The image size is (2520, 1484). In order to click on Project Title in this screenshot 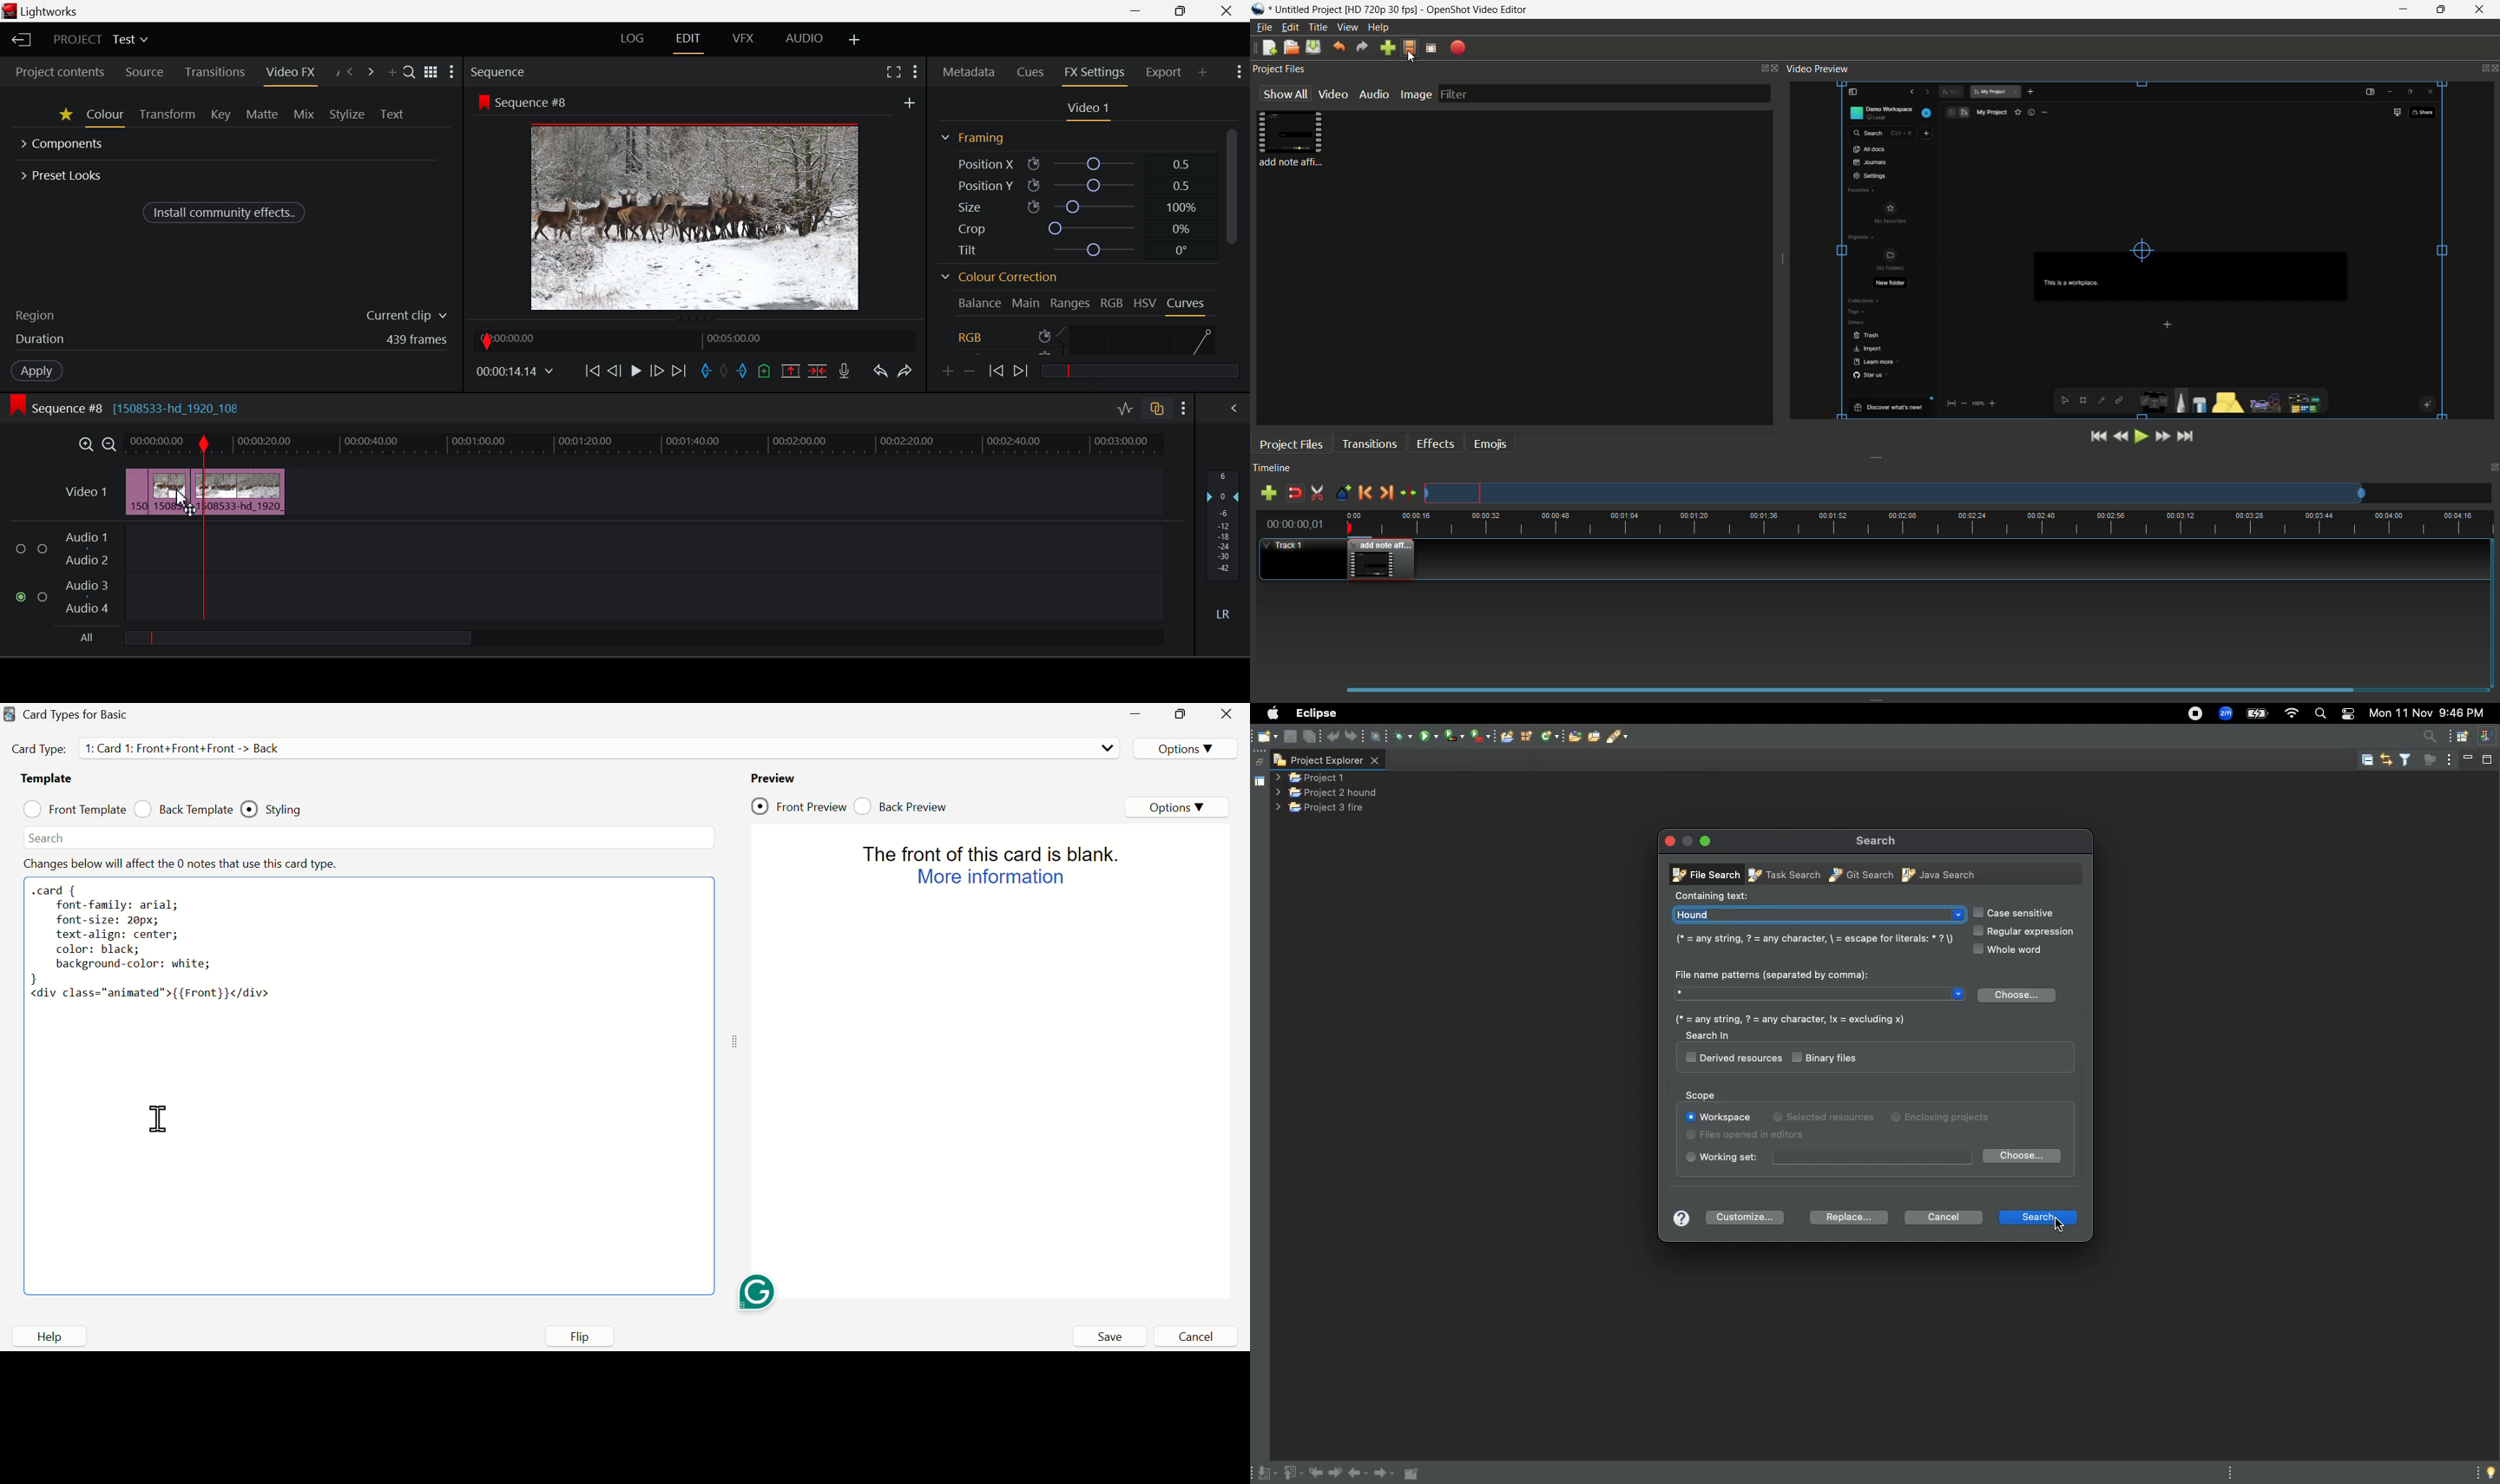, I will do `click(100, 40)`.